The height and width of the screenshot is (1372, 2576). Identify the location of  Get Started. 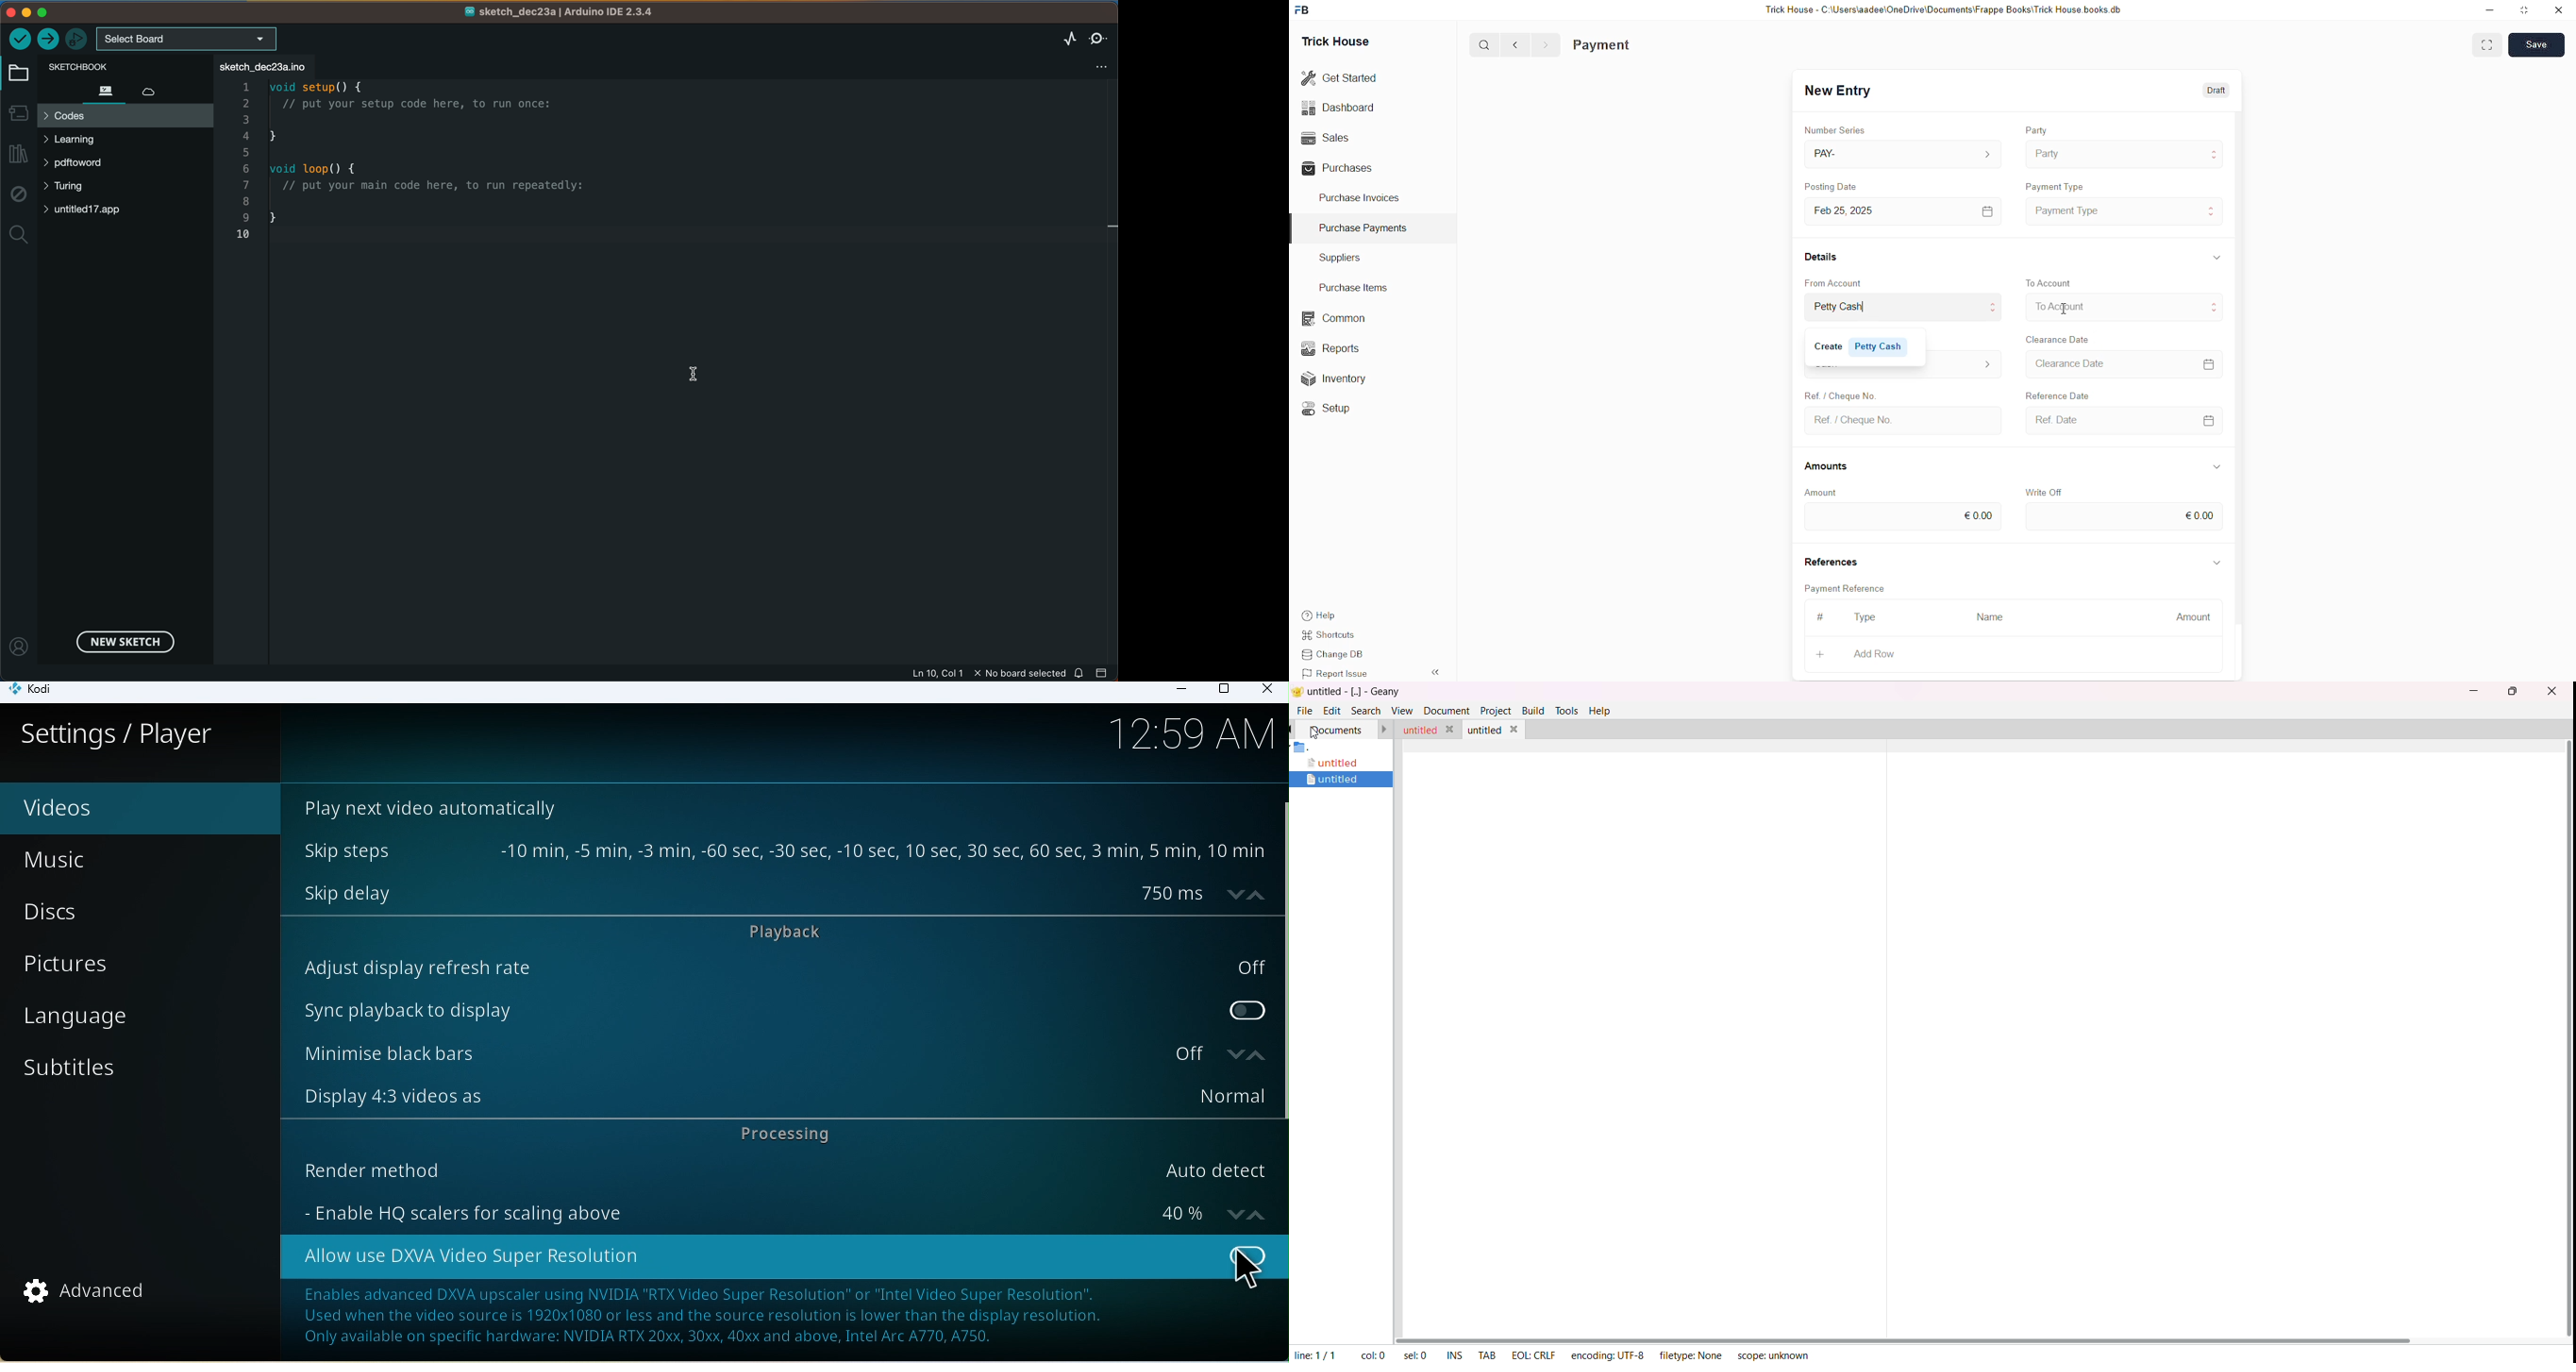
(1340, 76).